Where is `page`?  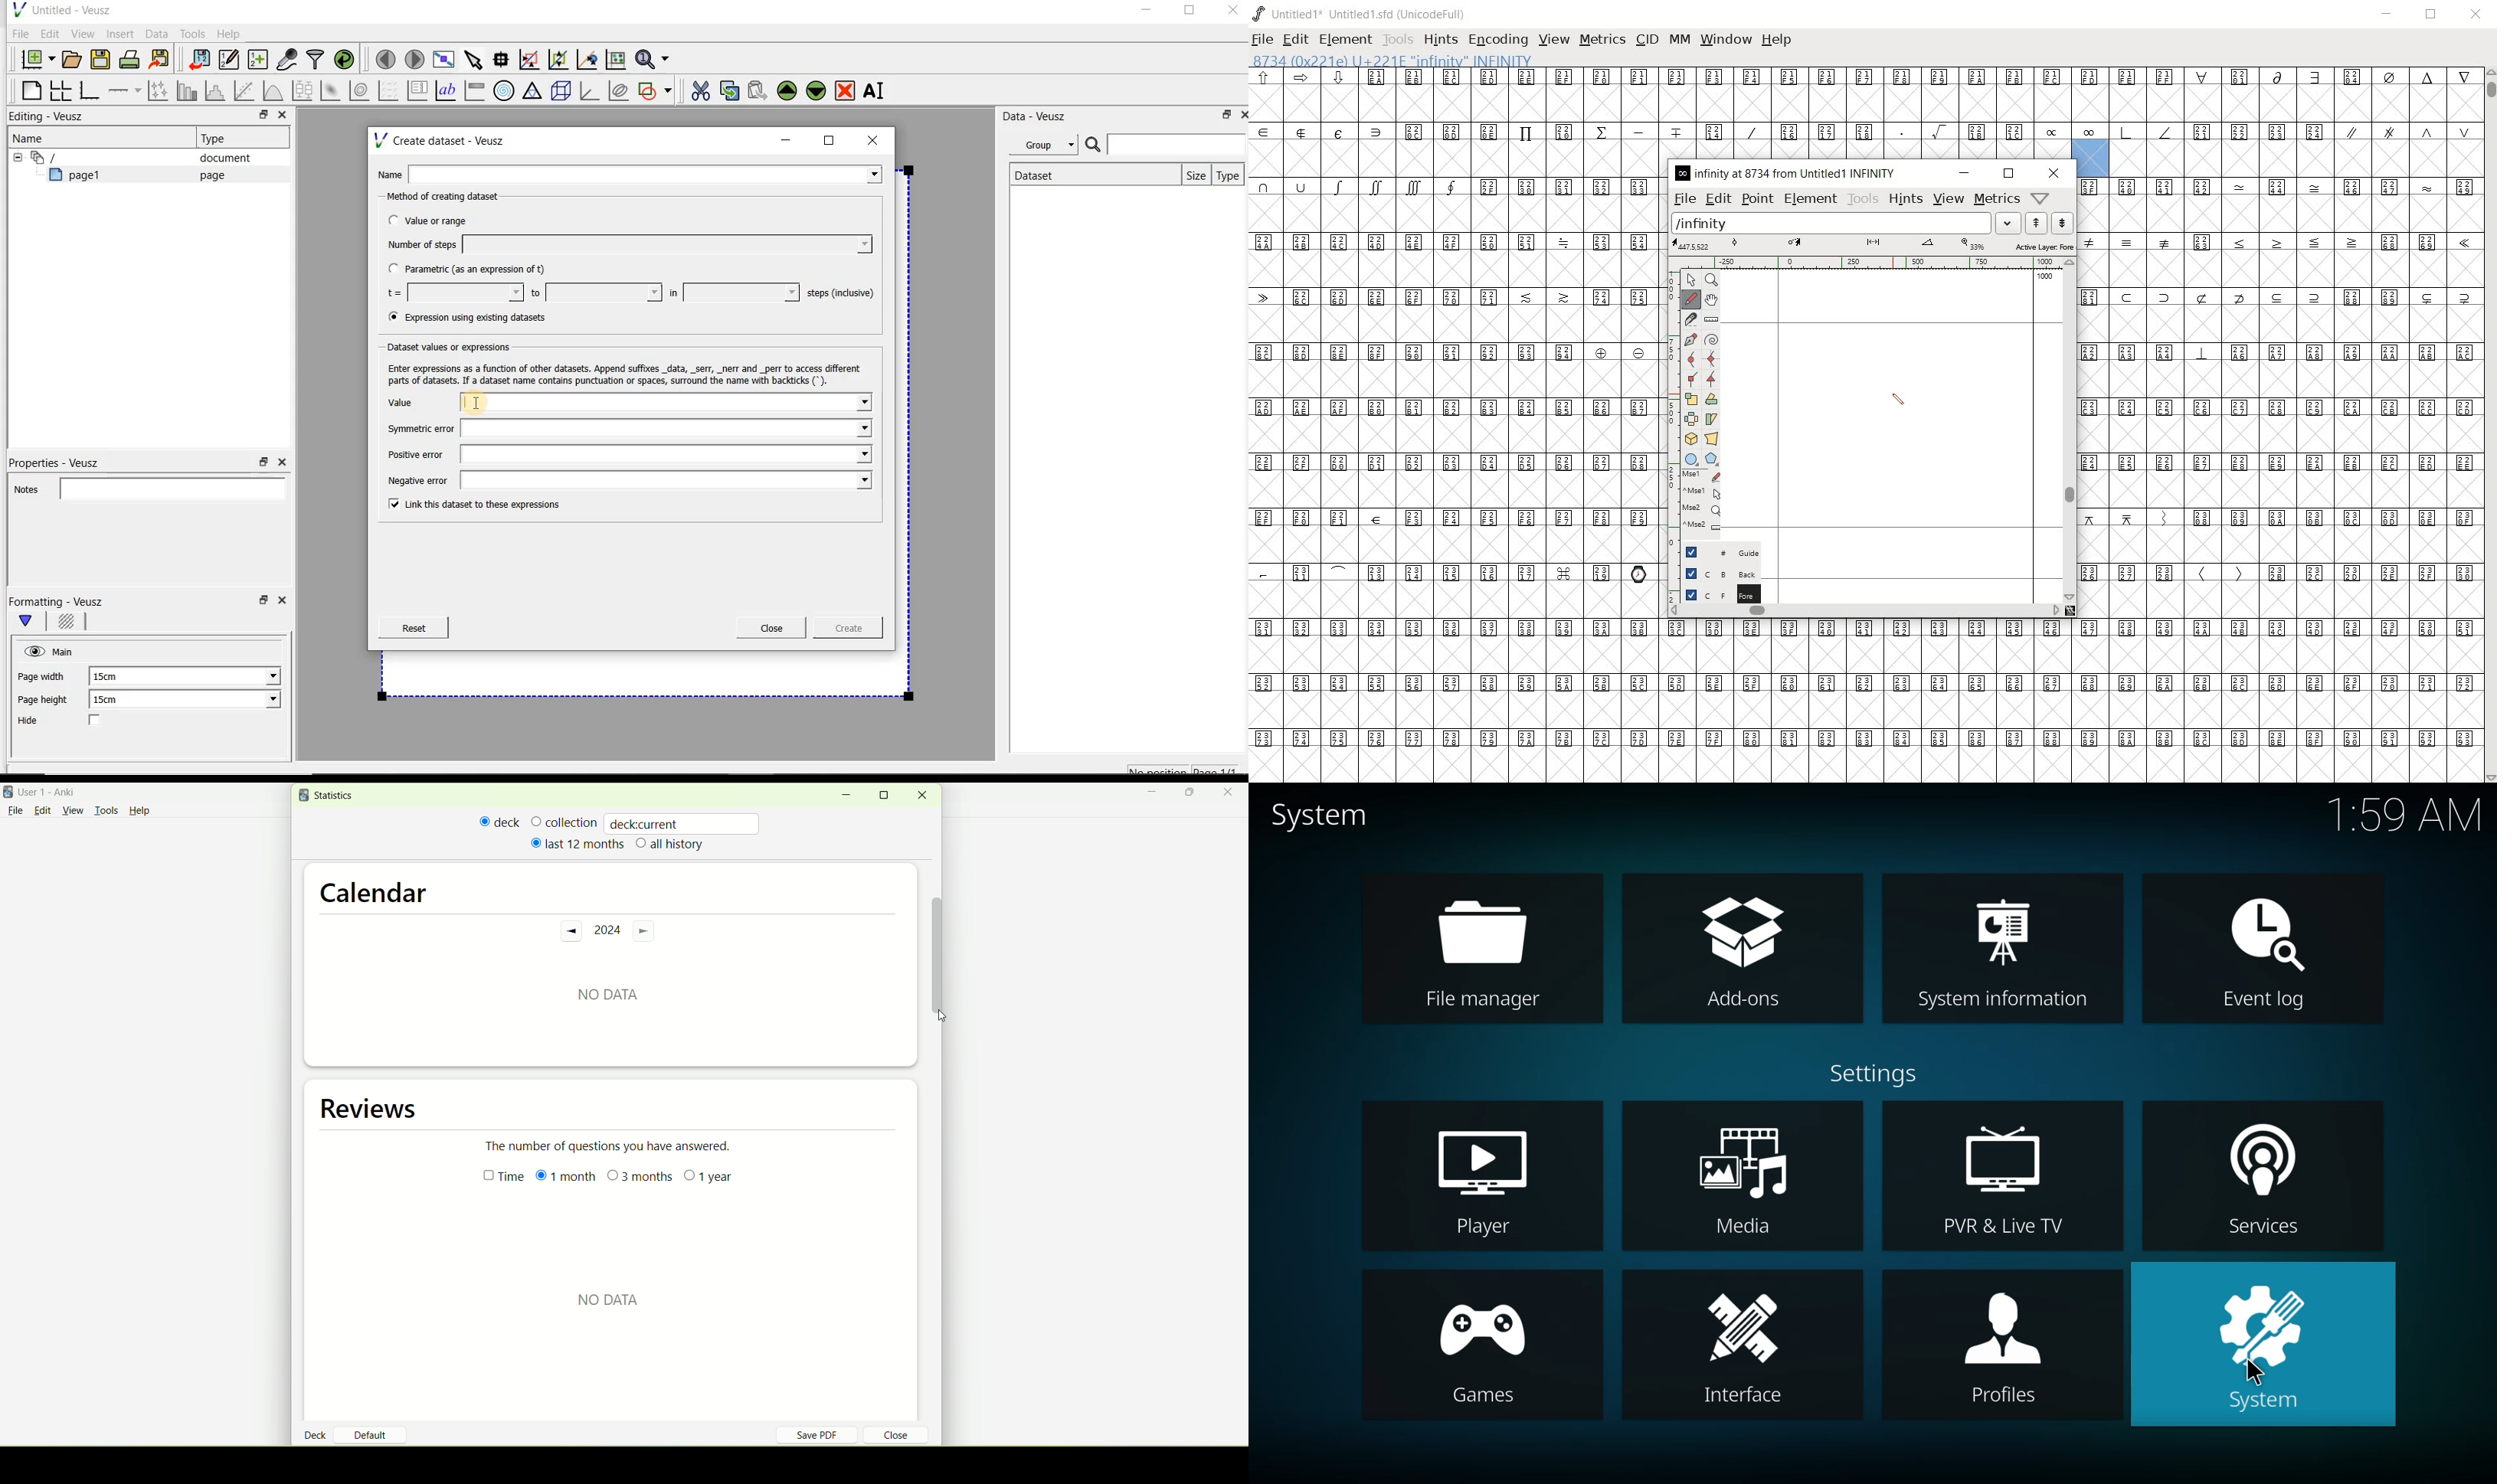 page is located at coordinates (209, 175).